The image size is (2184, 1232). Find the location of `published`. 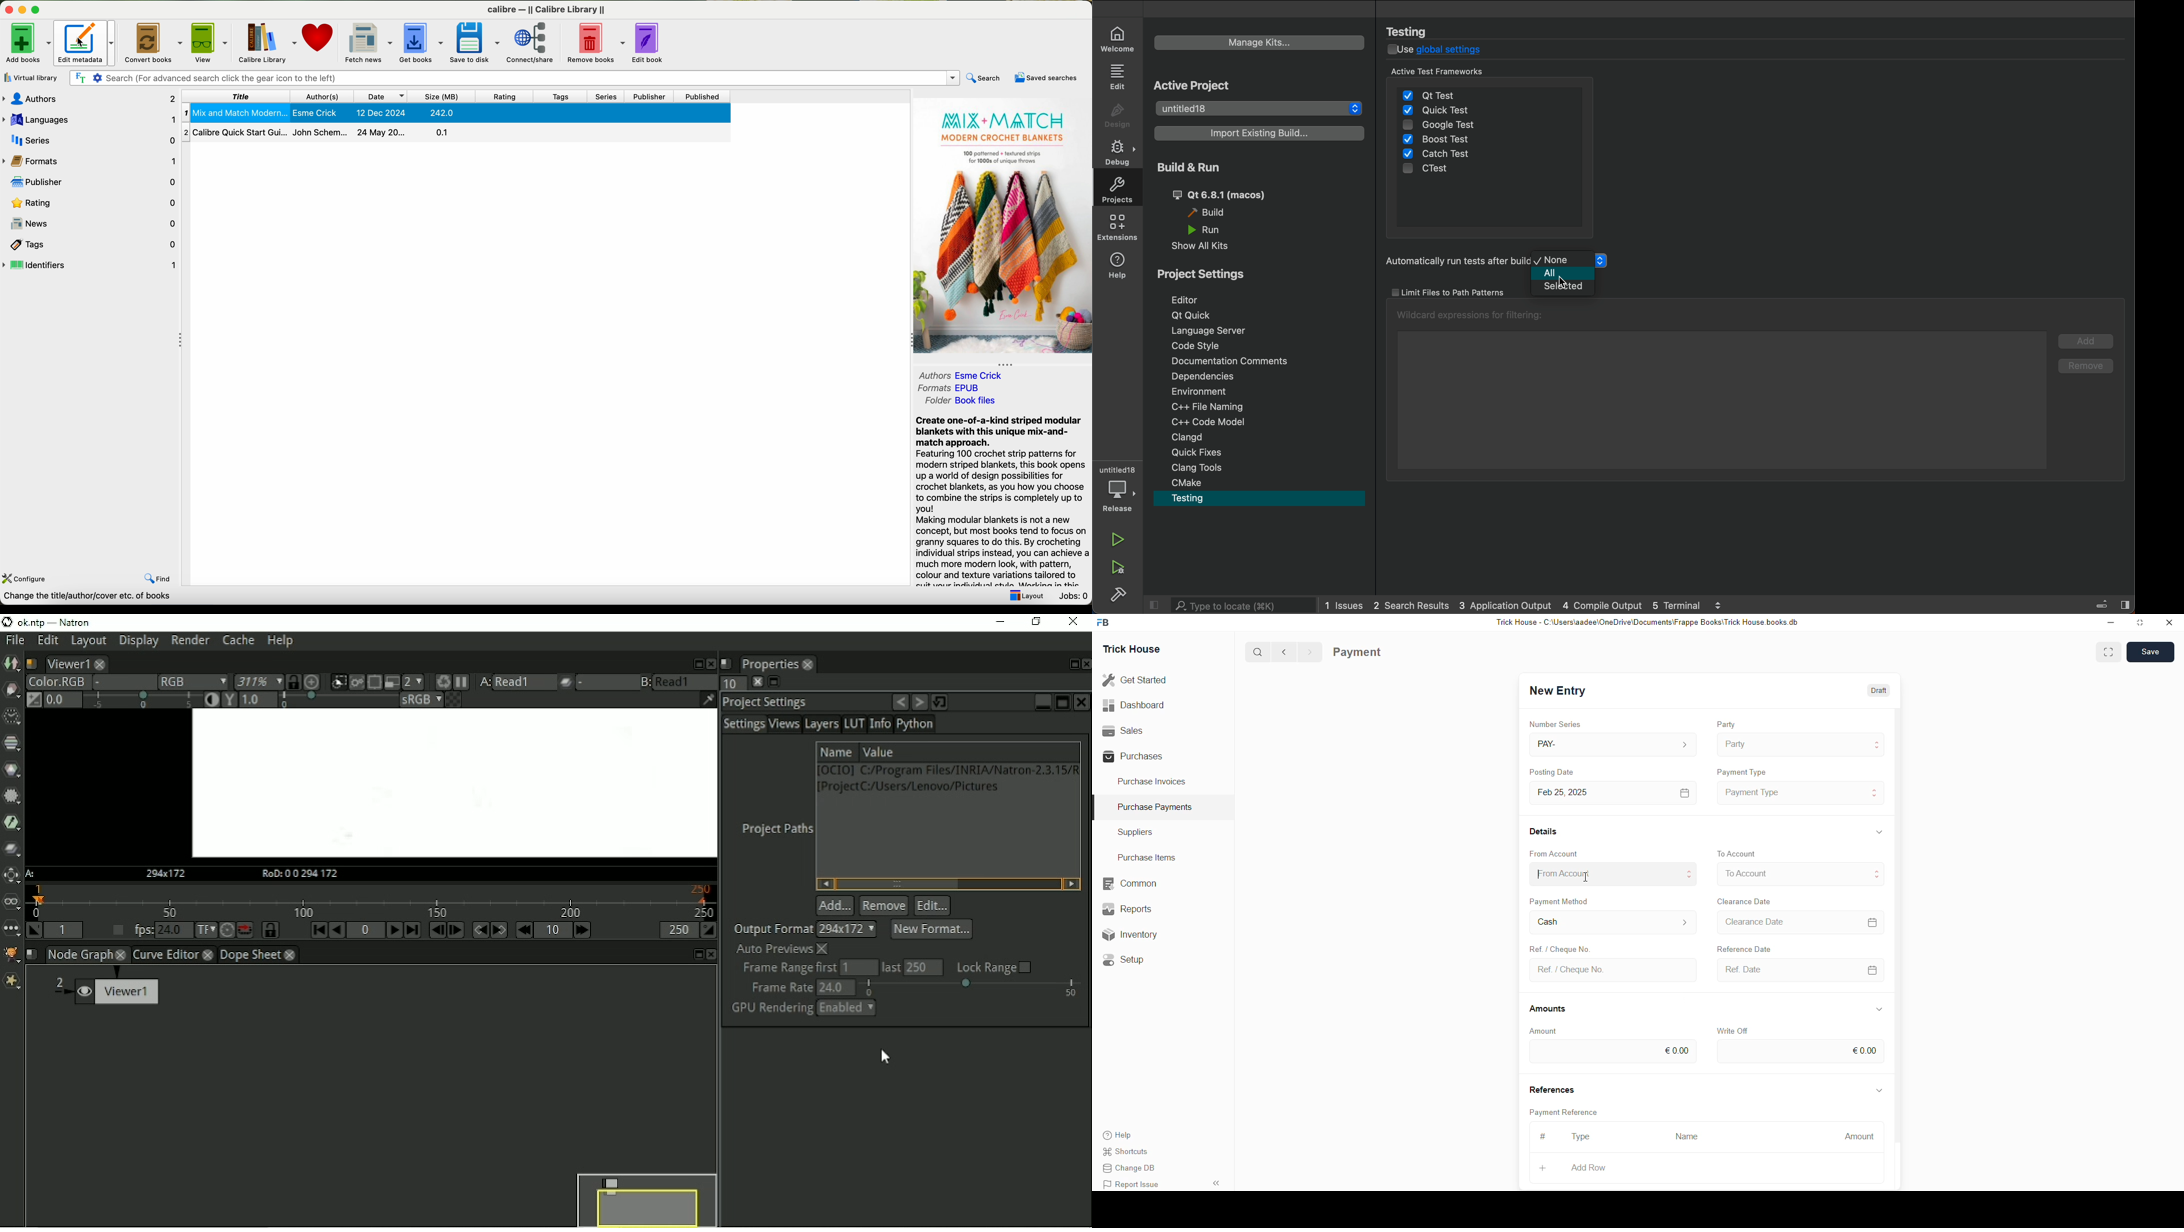

published is located at coordinates (702, 96).